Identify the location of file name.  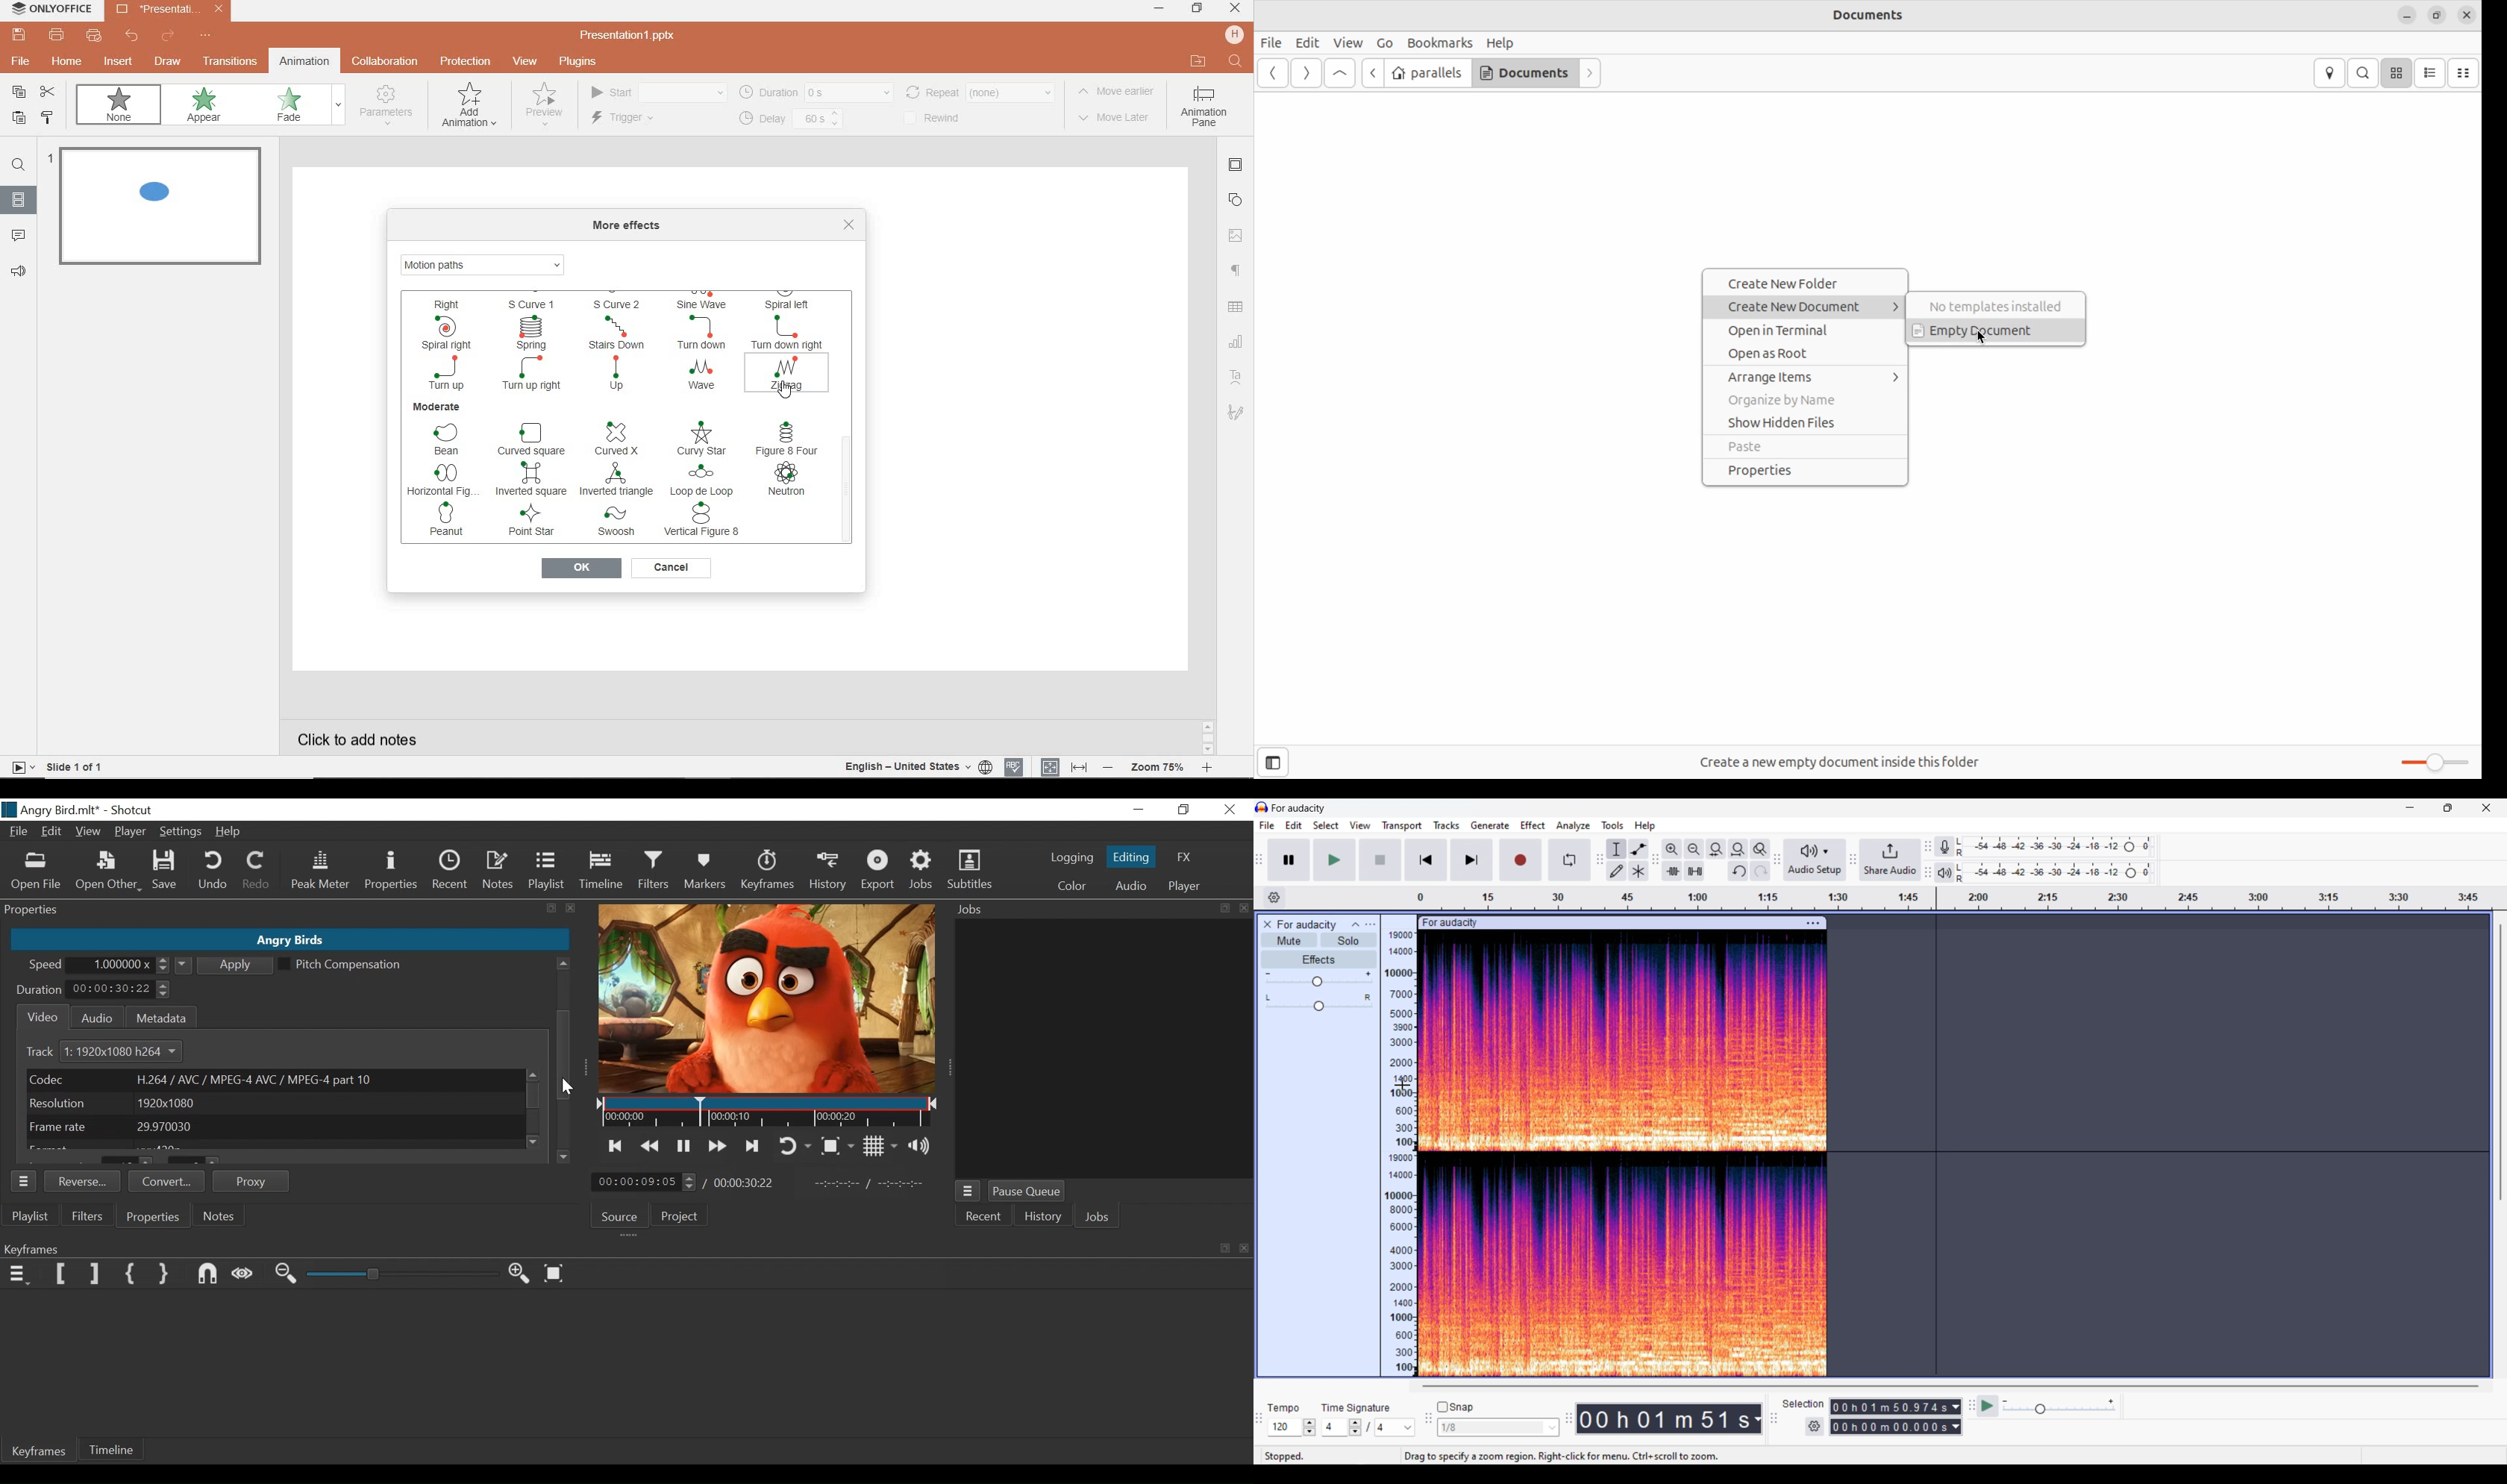
(633, 36).